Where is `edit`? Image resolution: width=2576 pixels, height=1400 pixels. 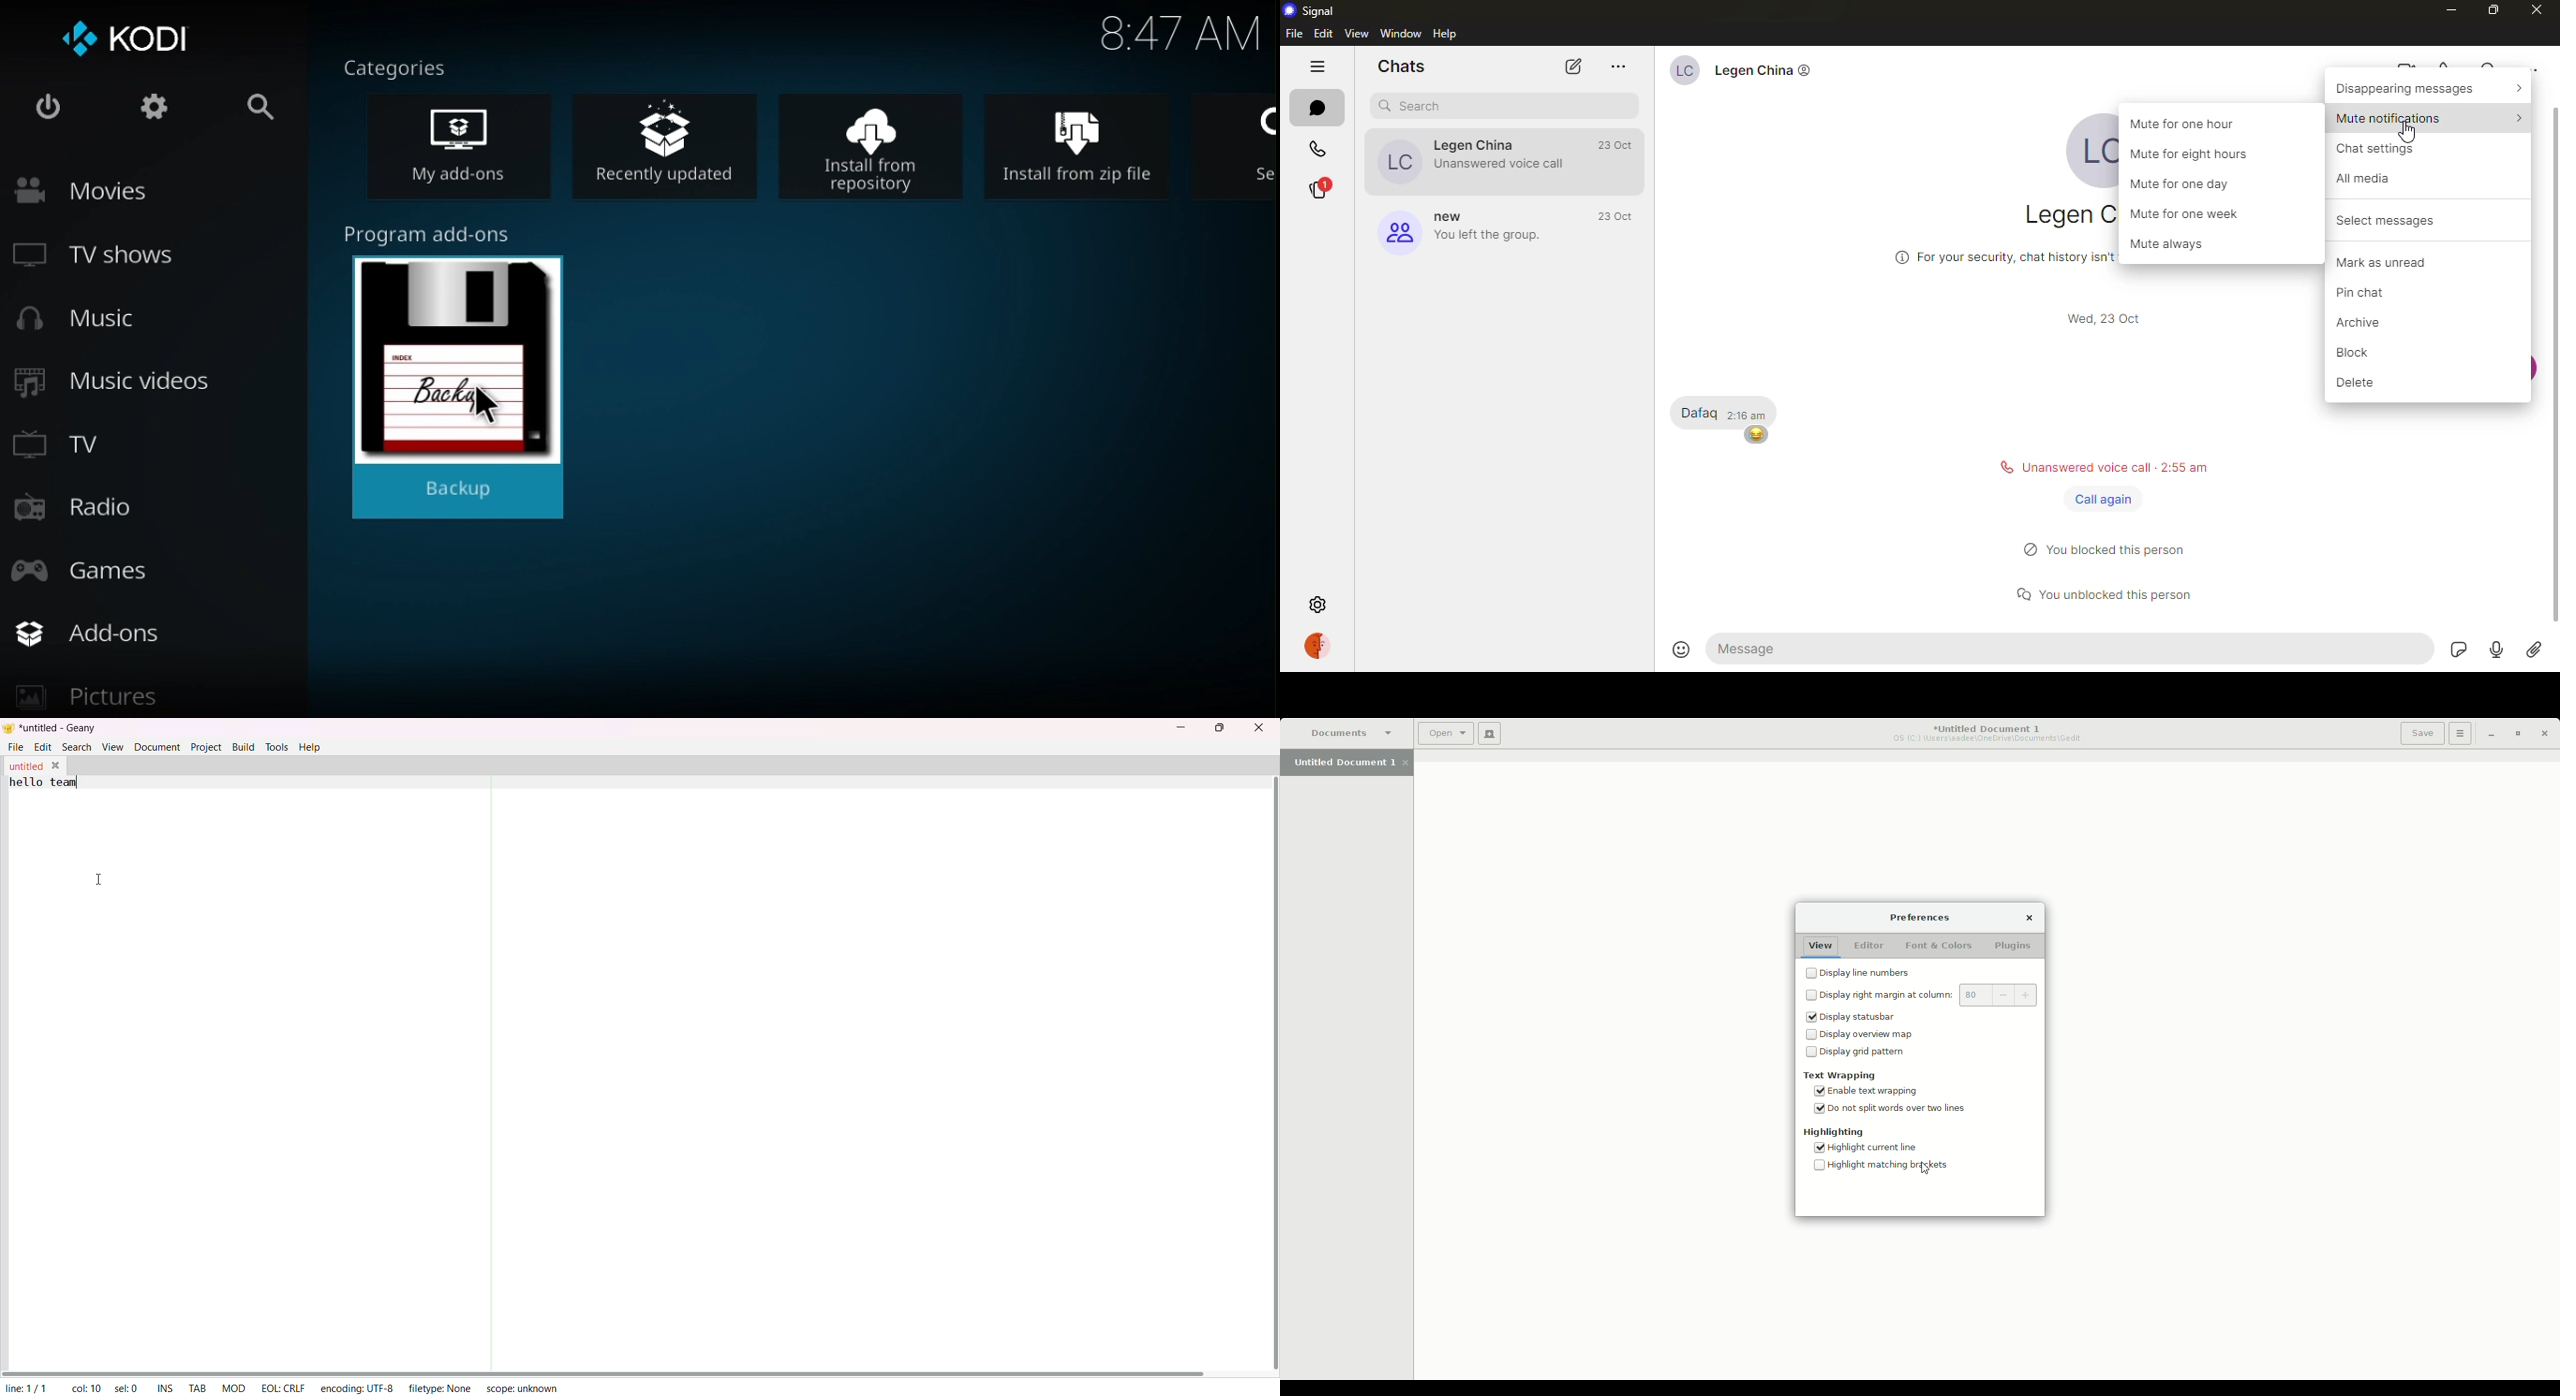
edit is located at coordinates (1323, 31).